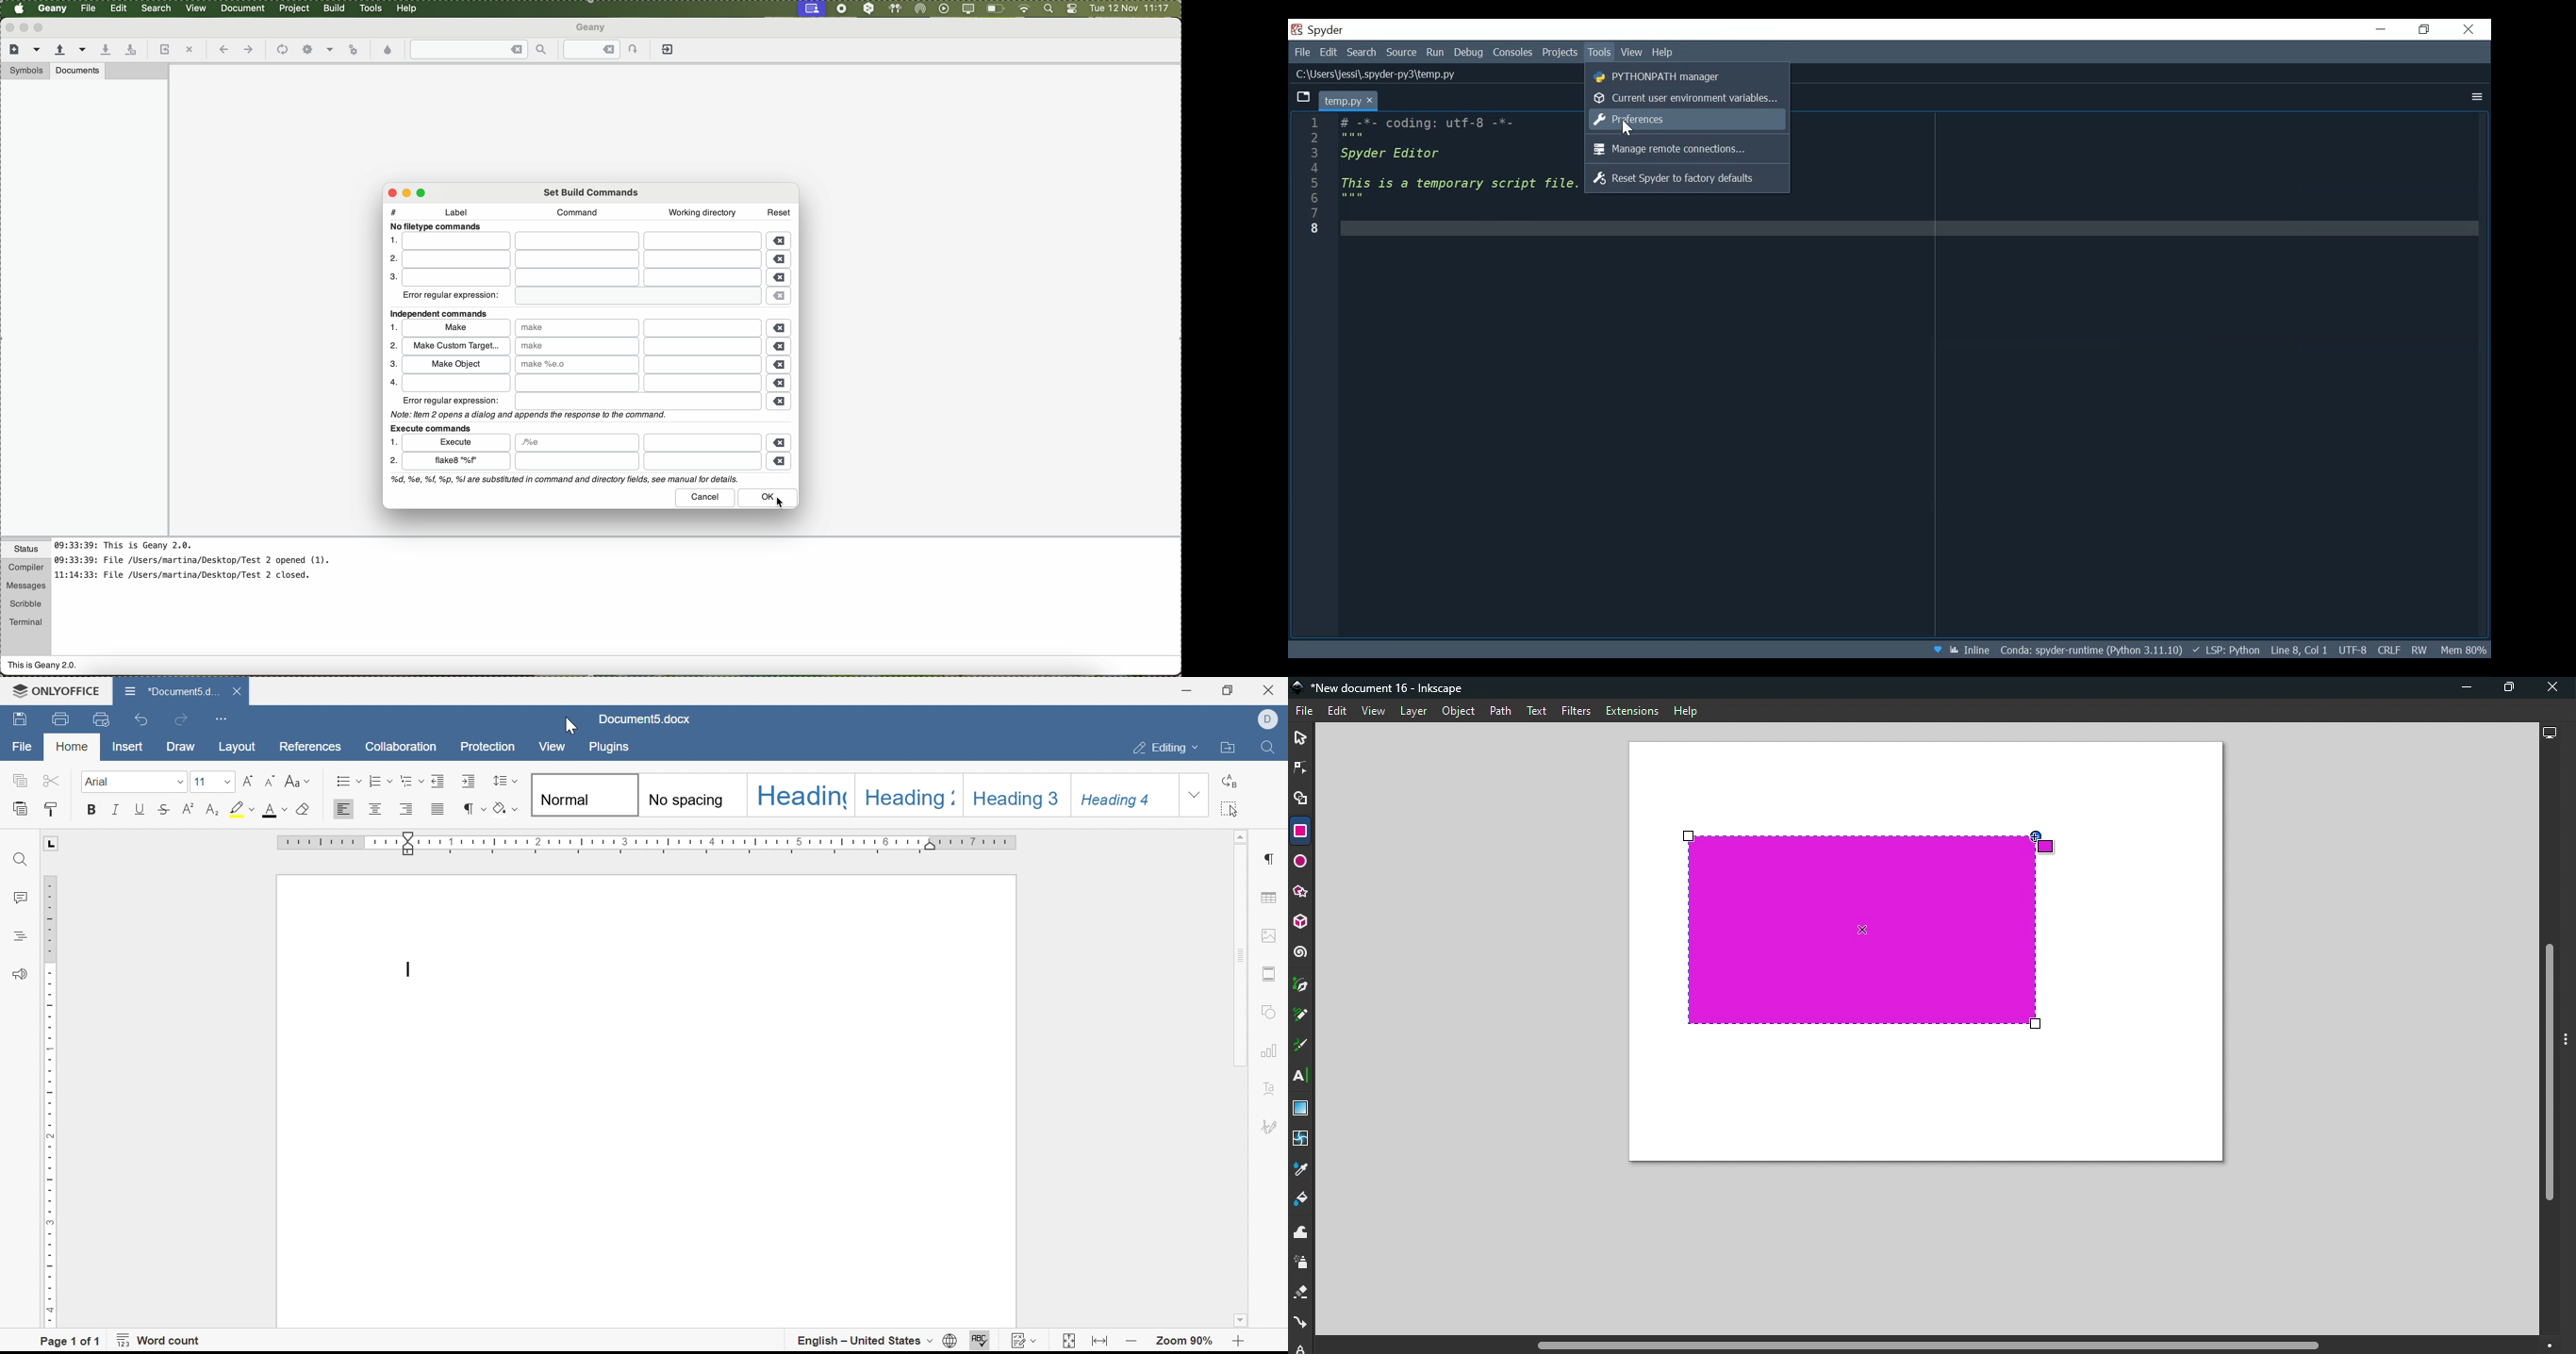 This screenshot has height=1372, width=2576. What do you see at coordinates (1307, 712) in the screenshot?
I see `File` at bounding box center [1307, 712].